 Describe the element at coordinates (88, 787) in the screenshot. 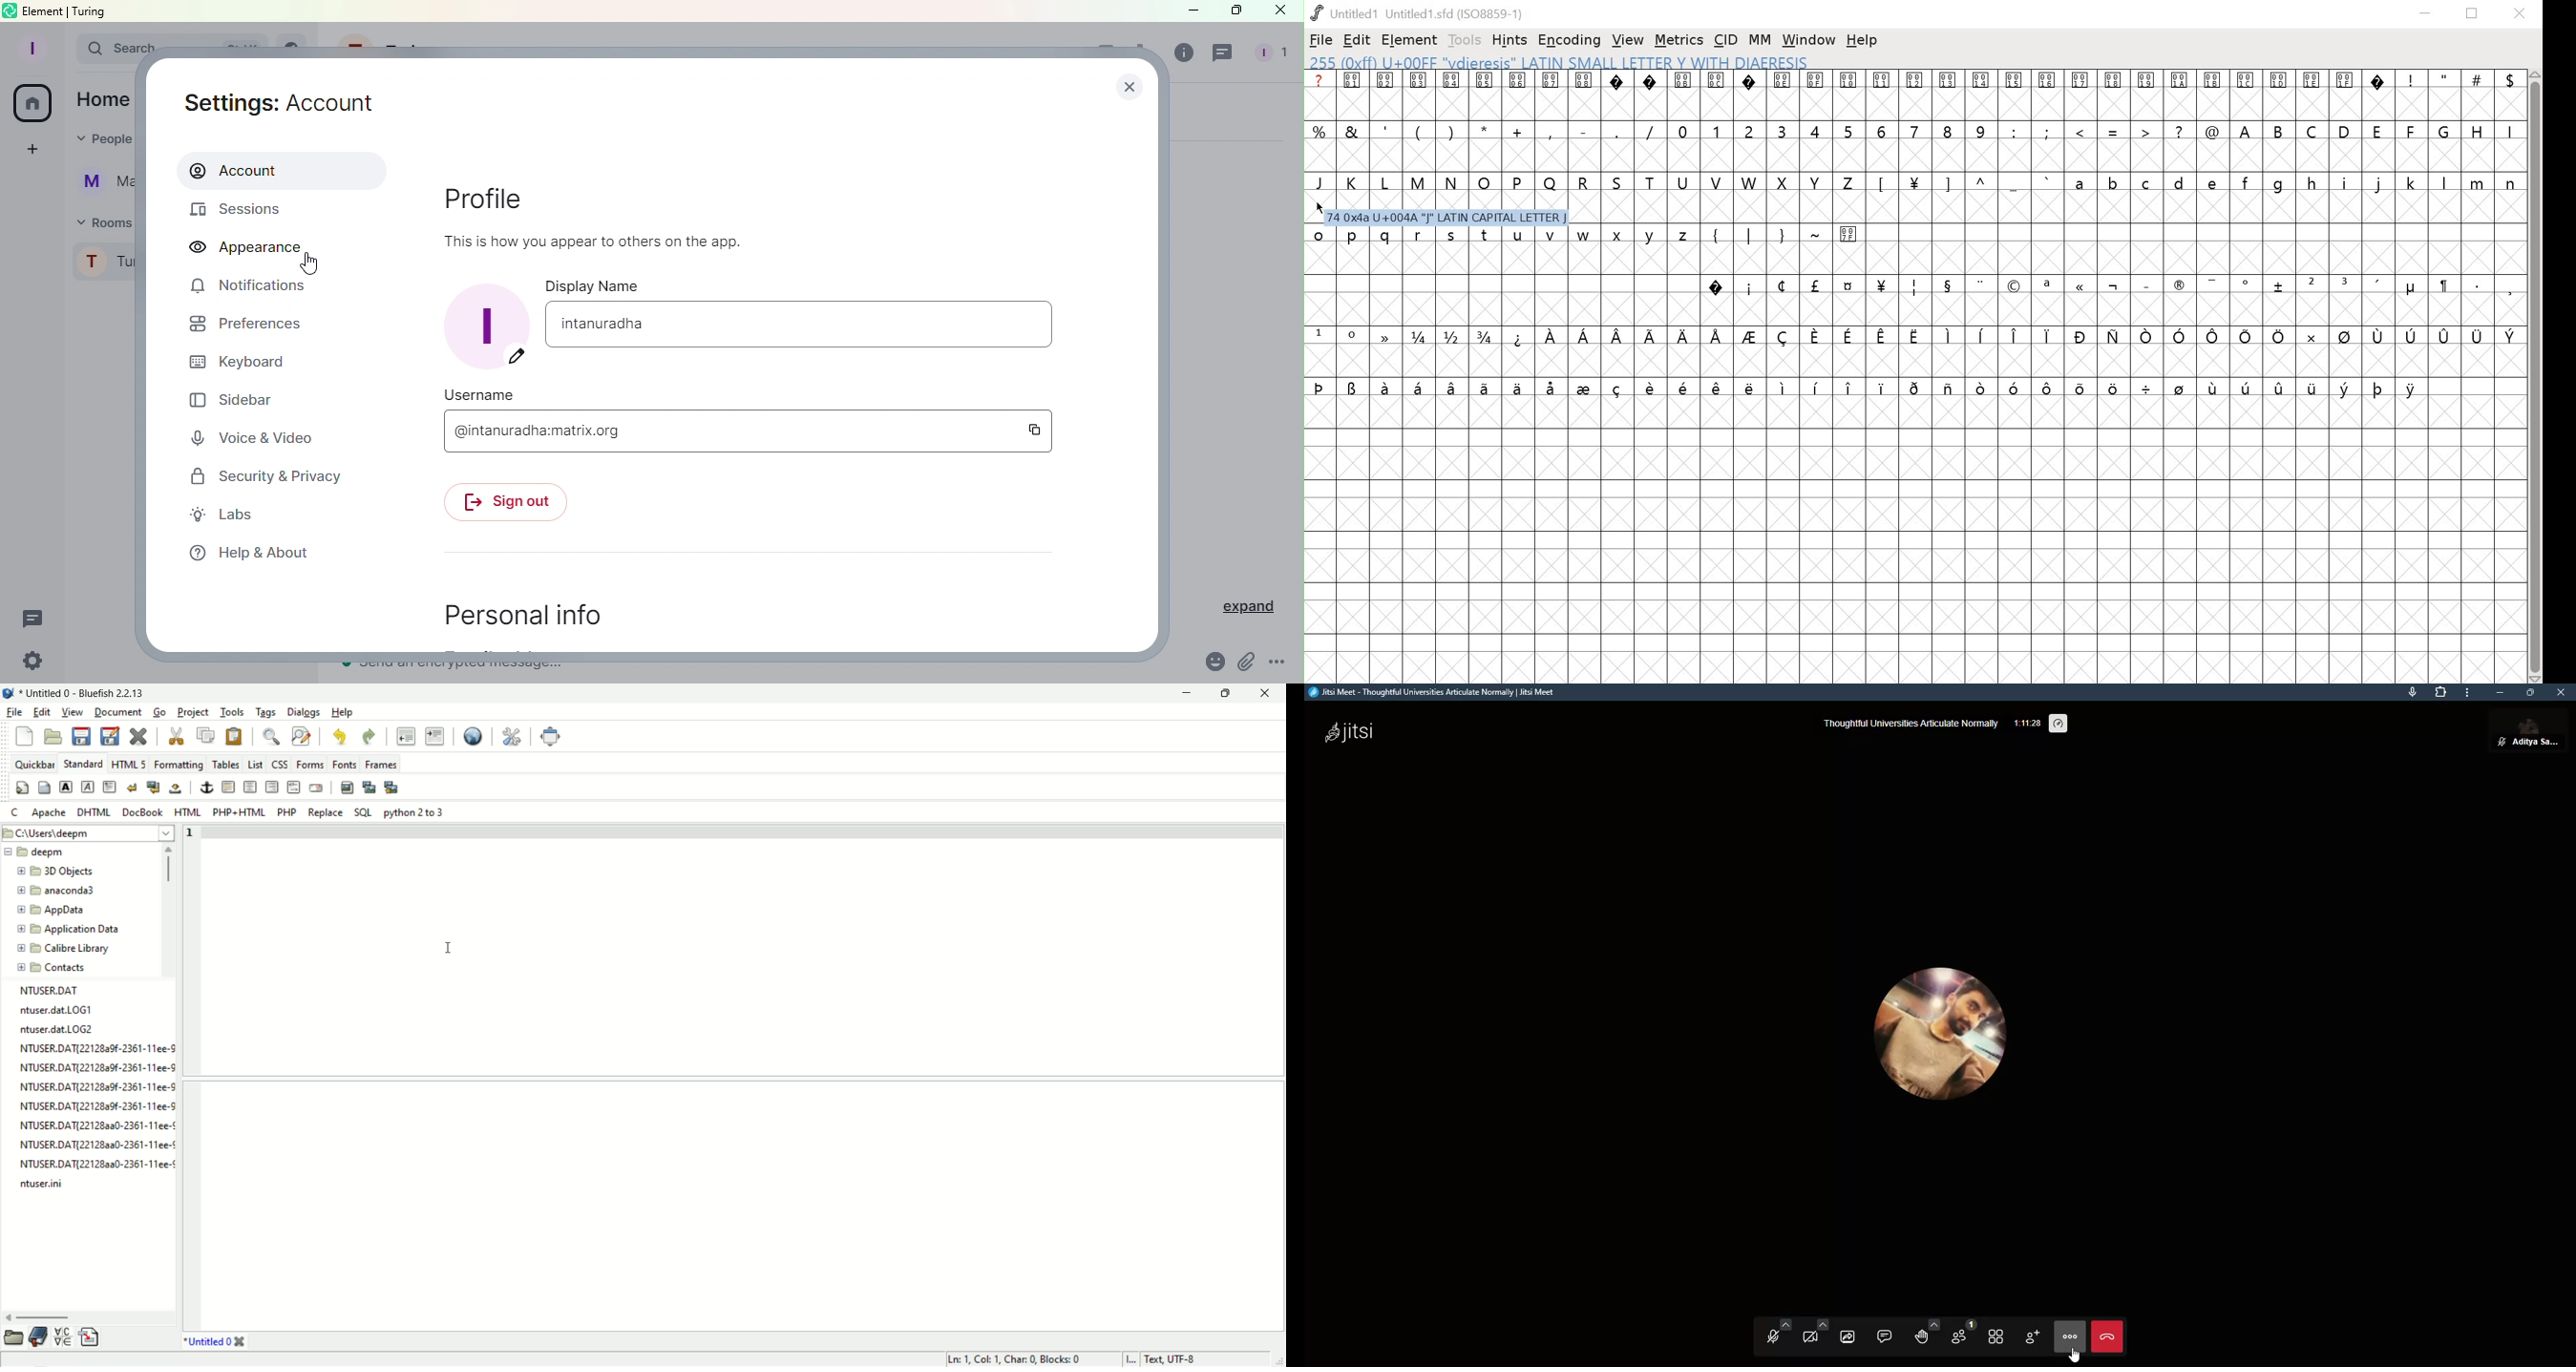

I see `emphasis` at that location.